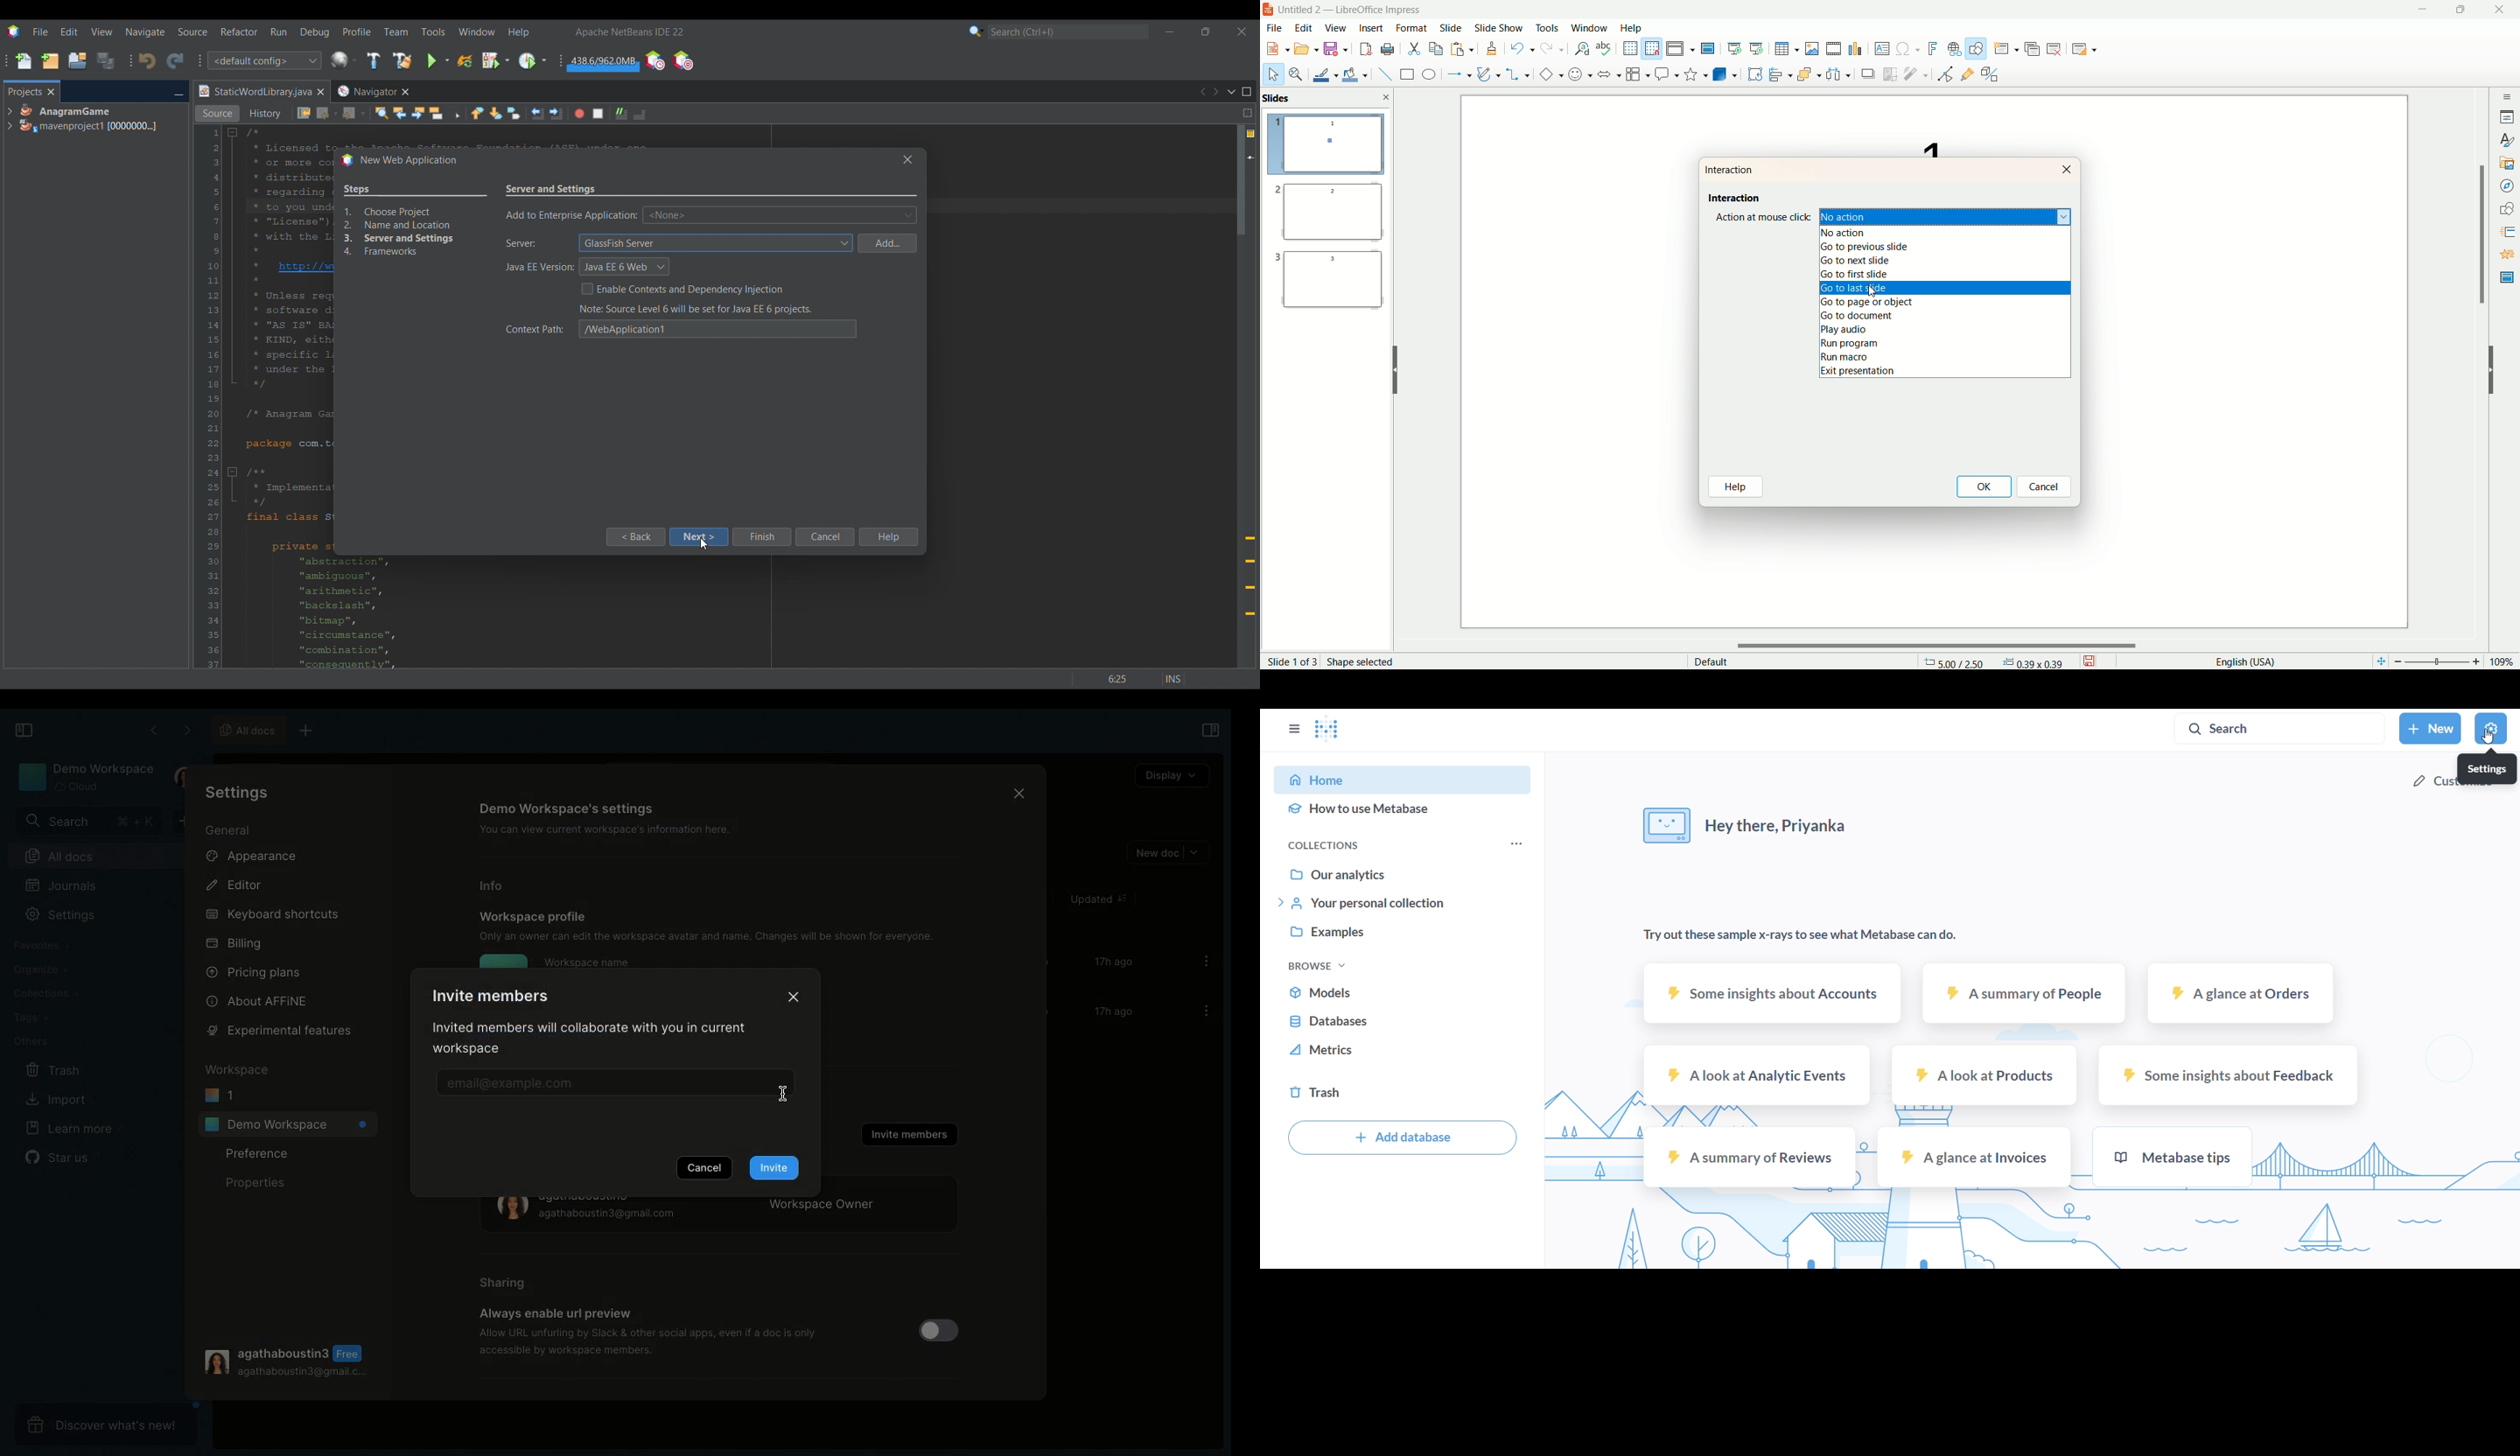 This screenshot has width=2520, height=1456. What do you see at coordinates (233, 884) in the screenshot?
I see `Editor` at bounding box center [233, 884].